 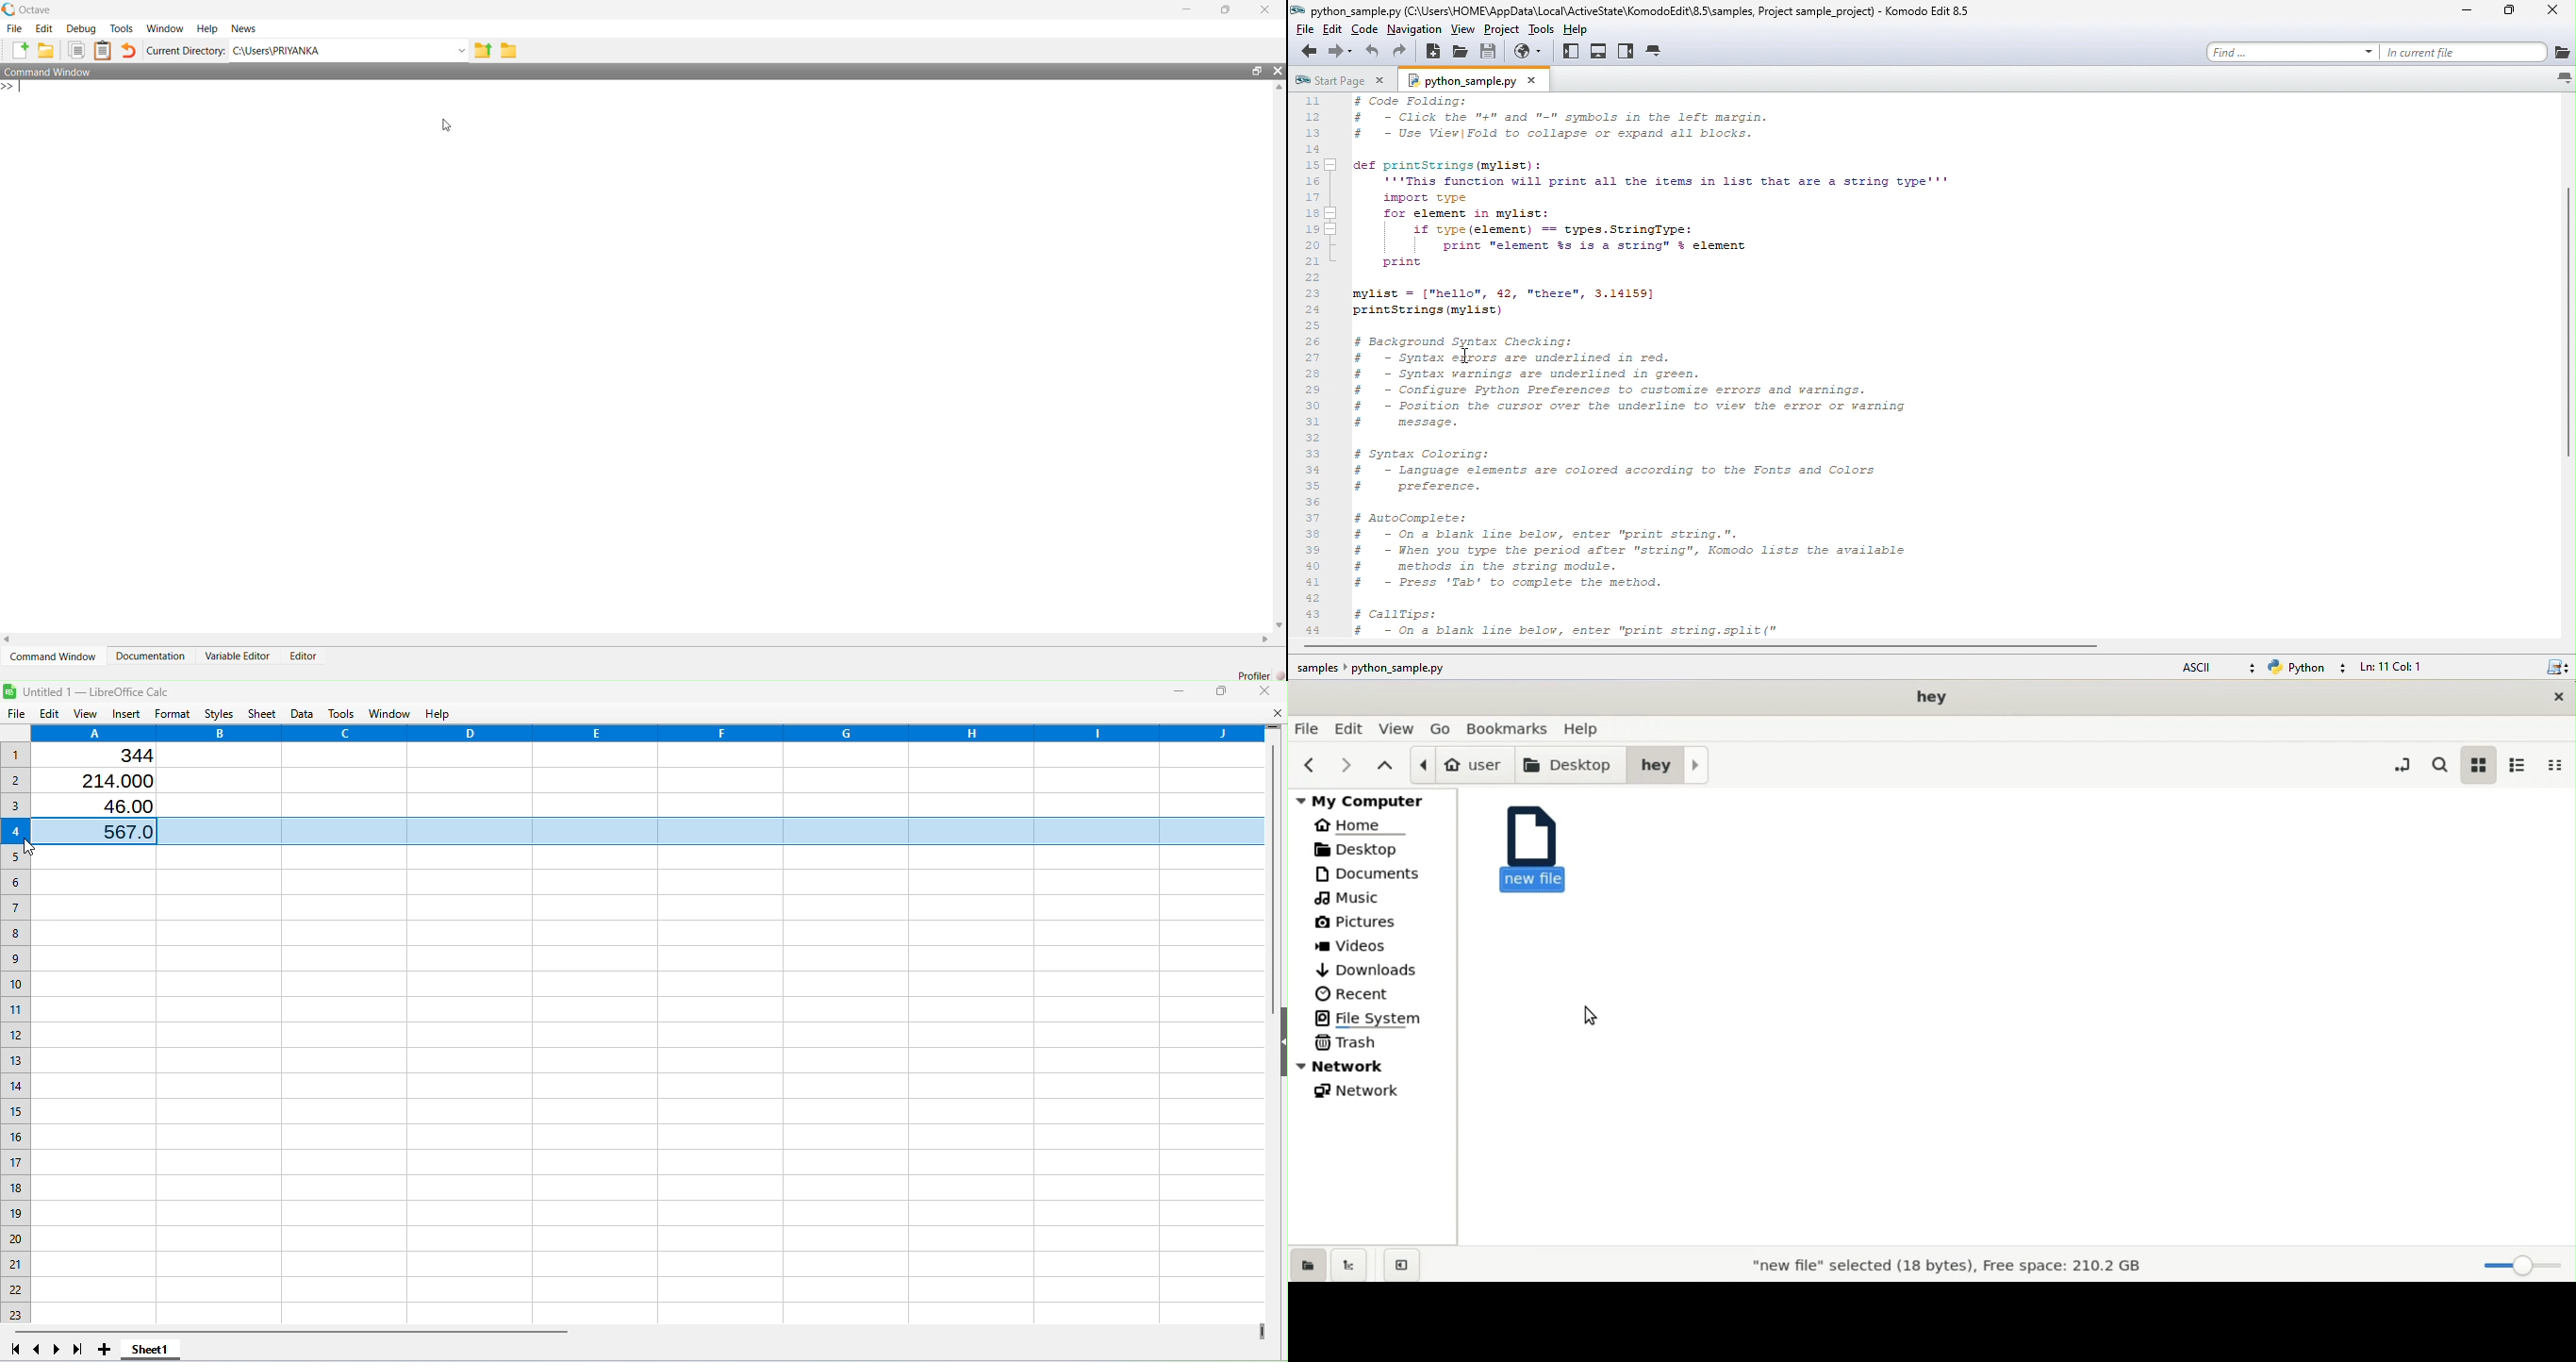 I want to click on ascii, so click(x=2213, y=666).